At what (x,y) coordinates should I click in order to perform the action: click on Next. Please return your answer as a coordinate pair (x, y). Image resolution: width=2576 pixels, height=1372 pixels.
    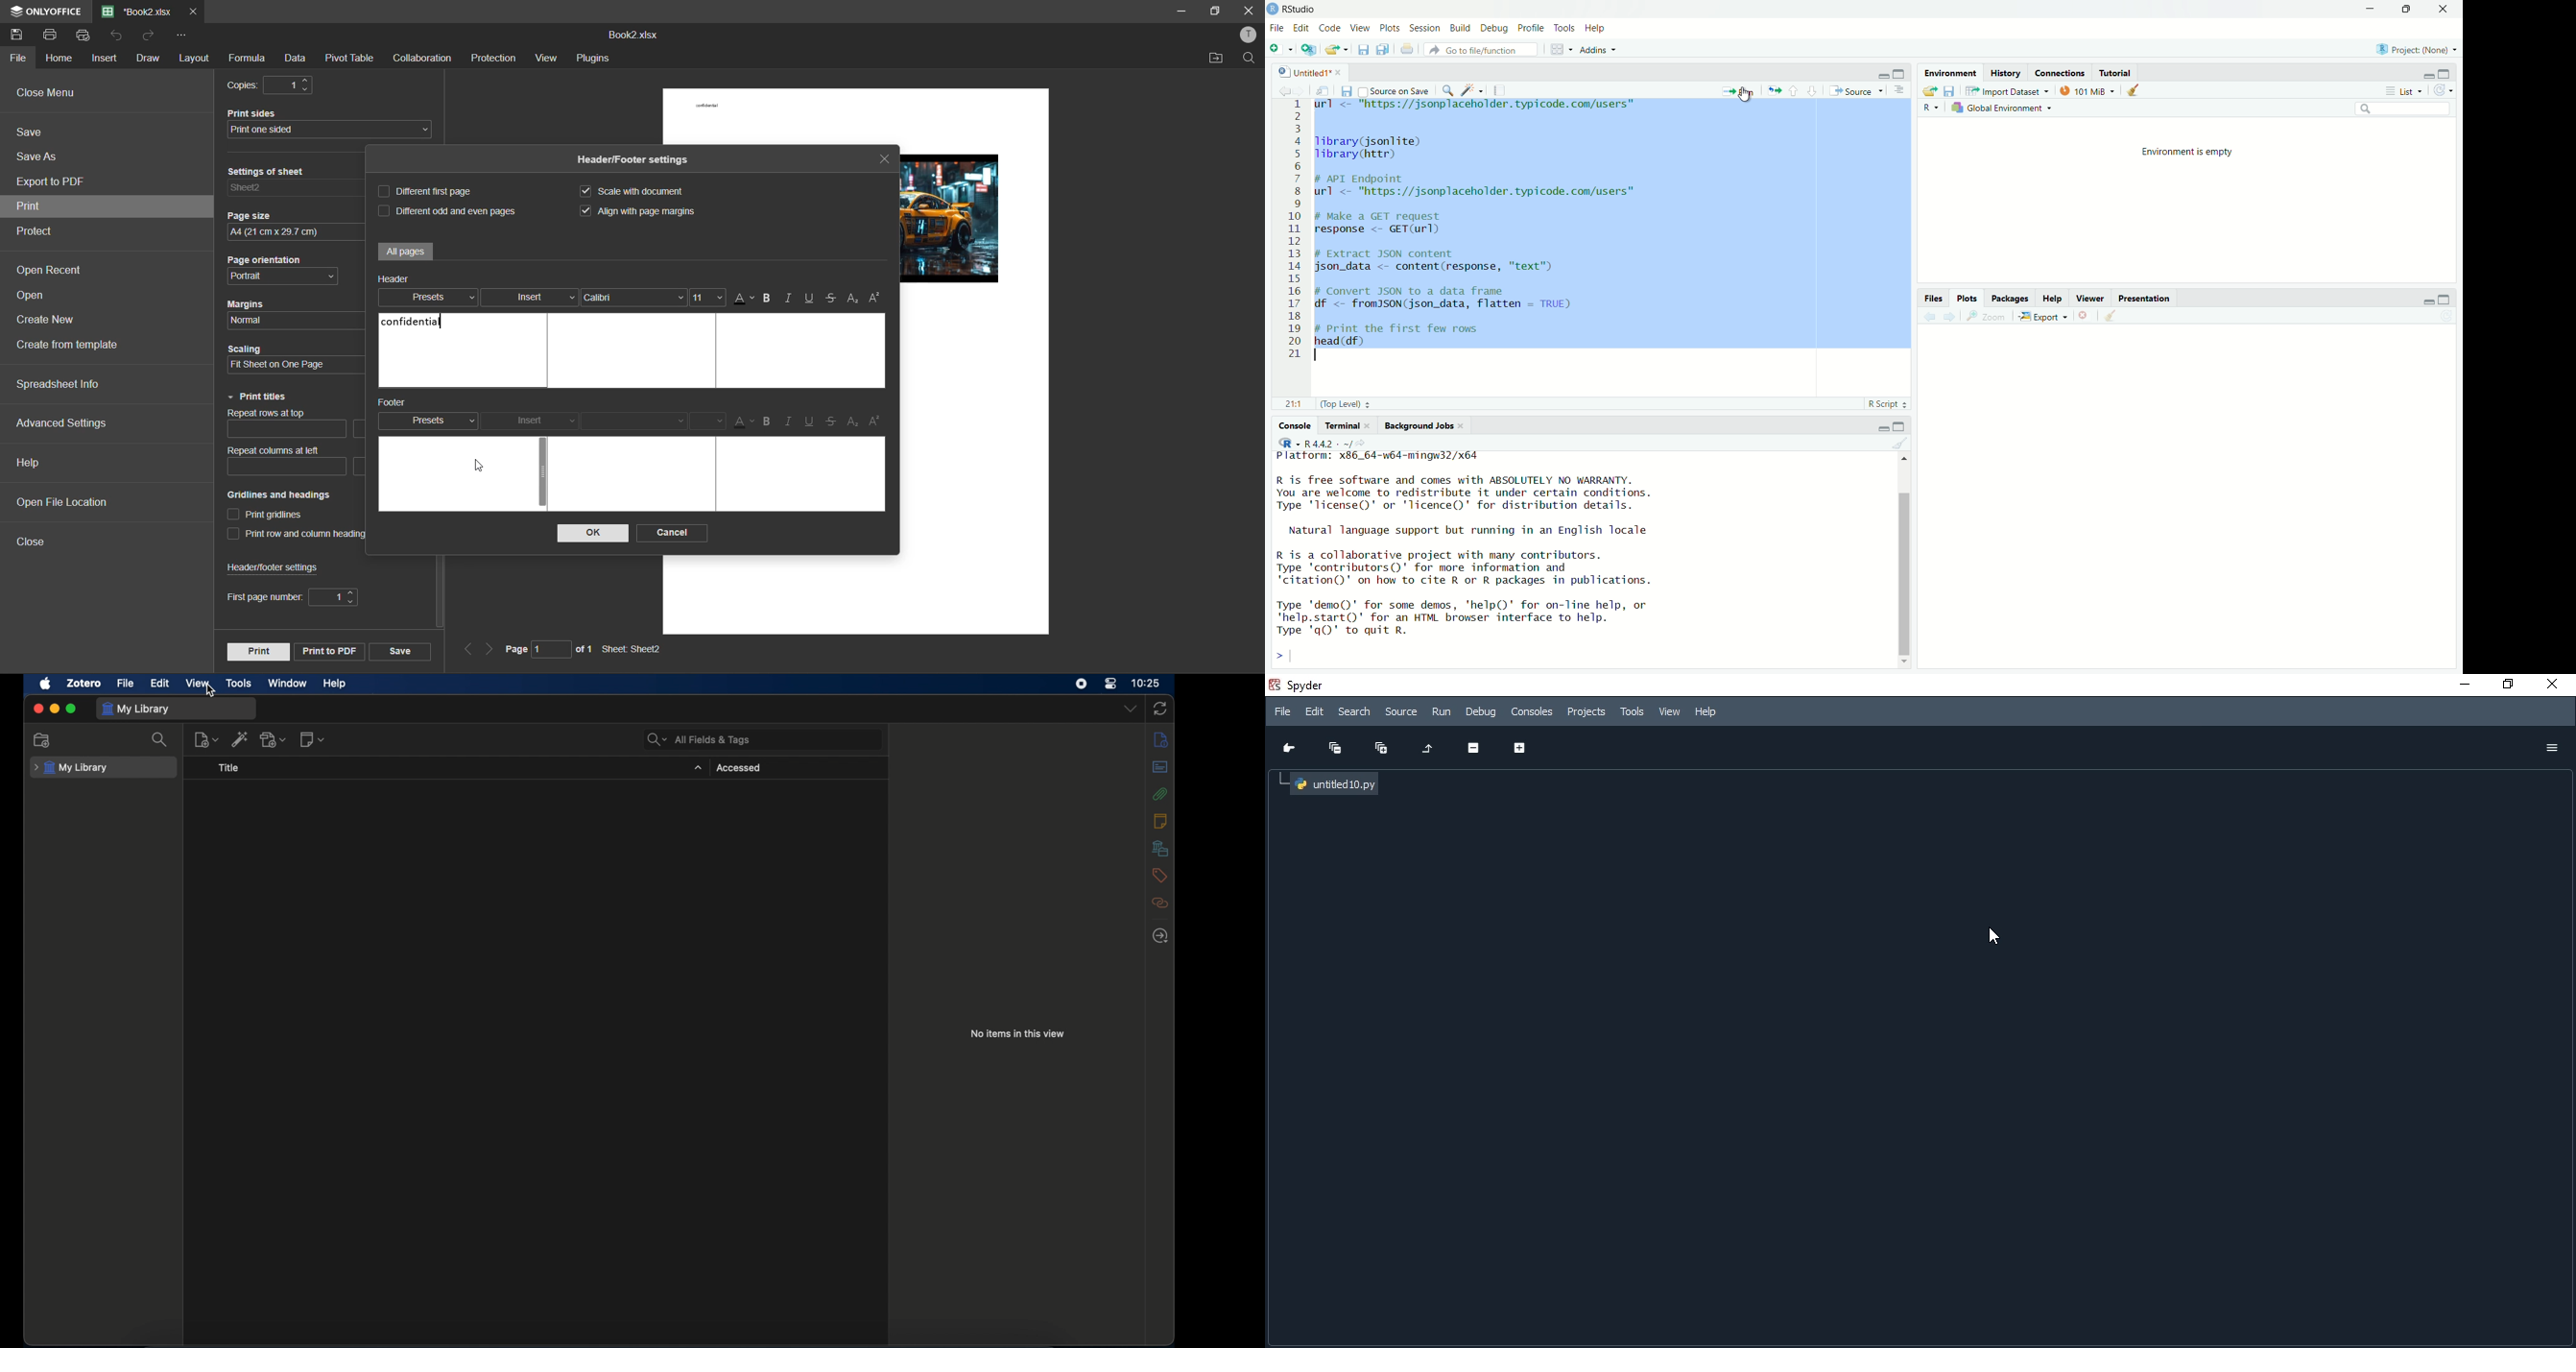
    Looking at the image, I should click on (1300, 92).